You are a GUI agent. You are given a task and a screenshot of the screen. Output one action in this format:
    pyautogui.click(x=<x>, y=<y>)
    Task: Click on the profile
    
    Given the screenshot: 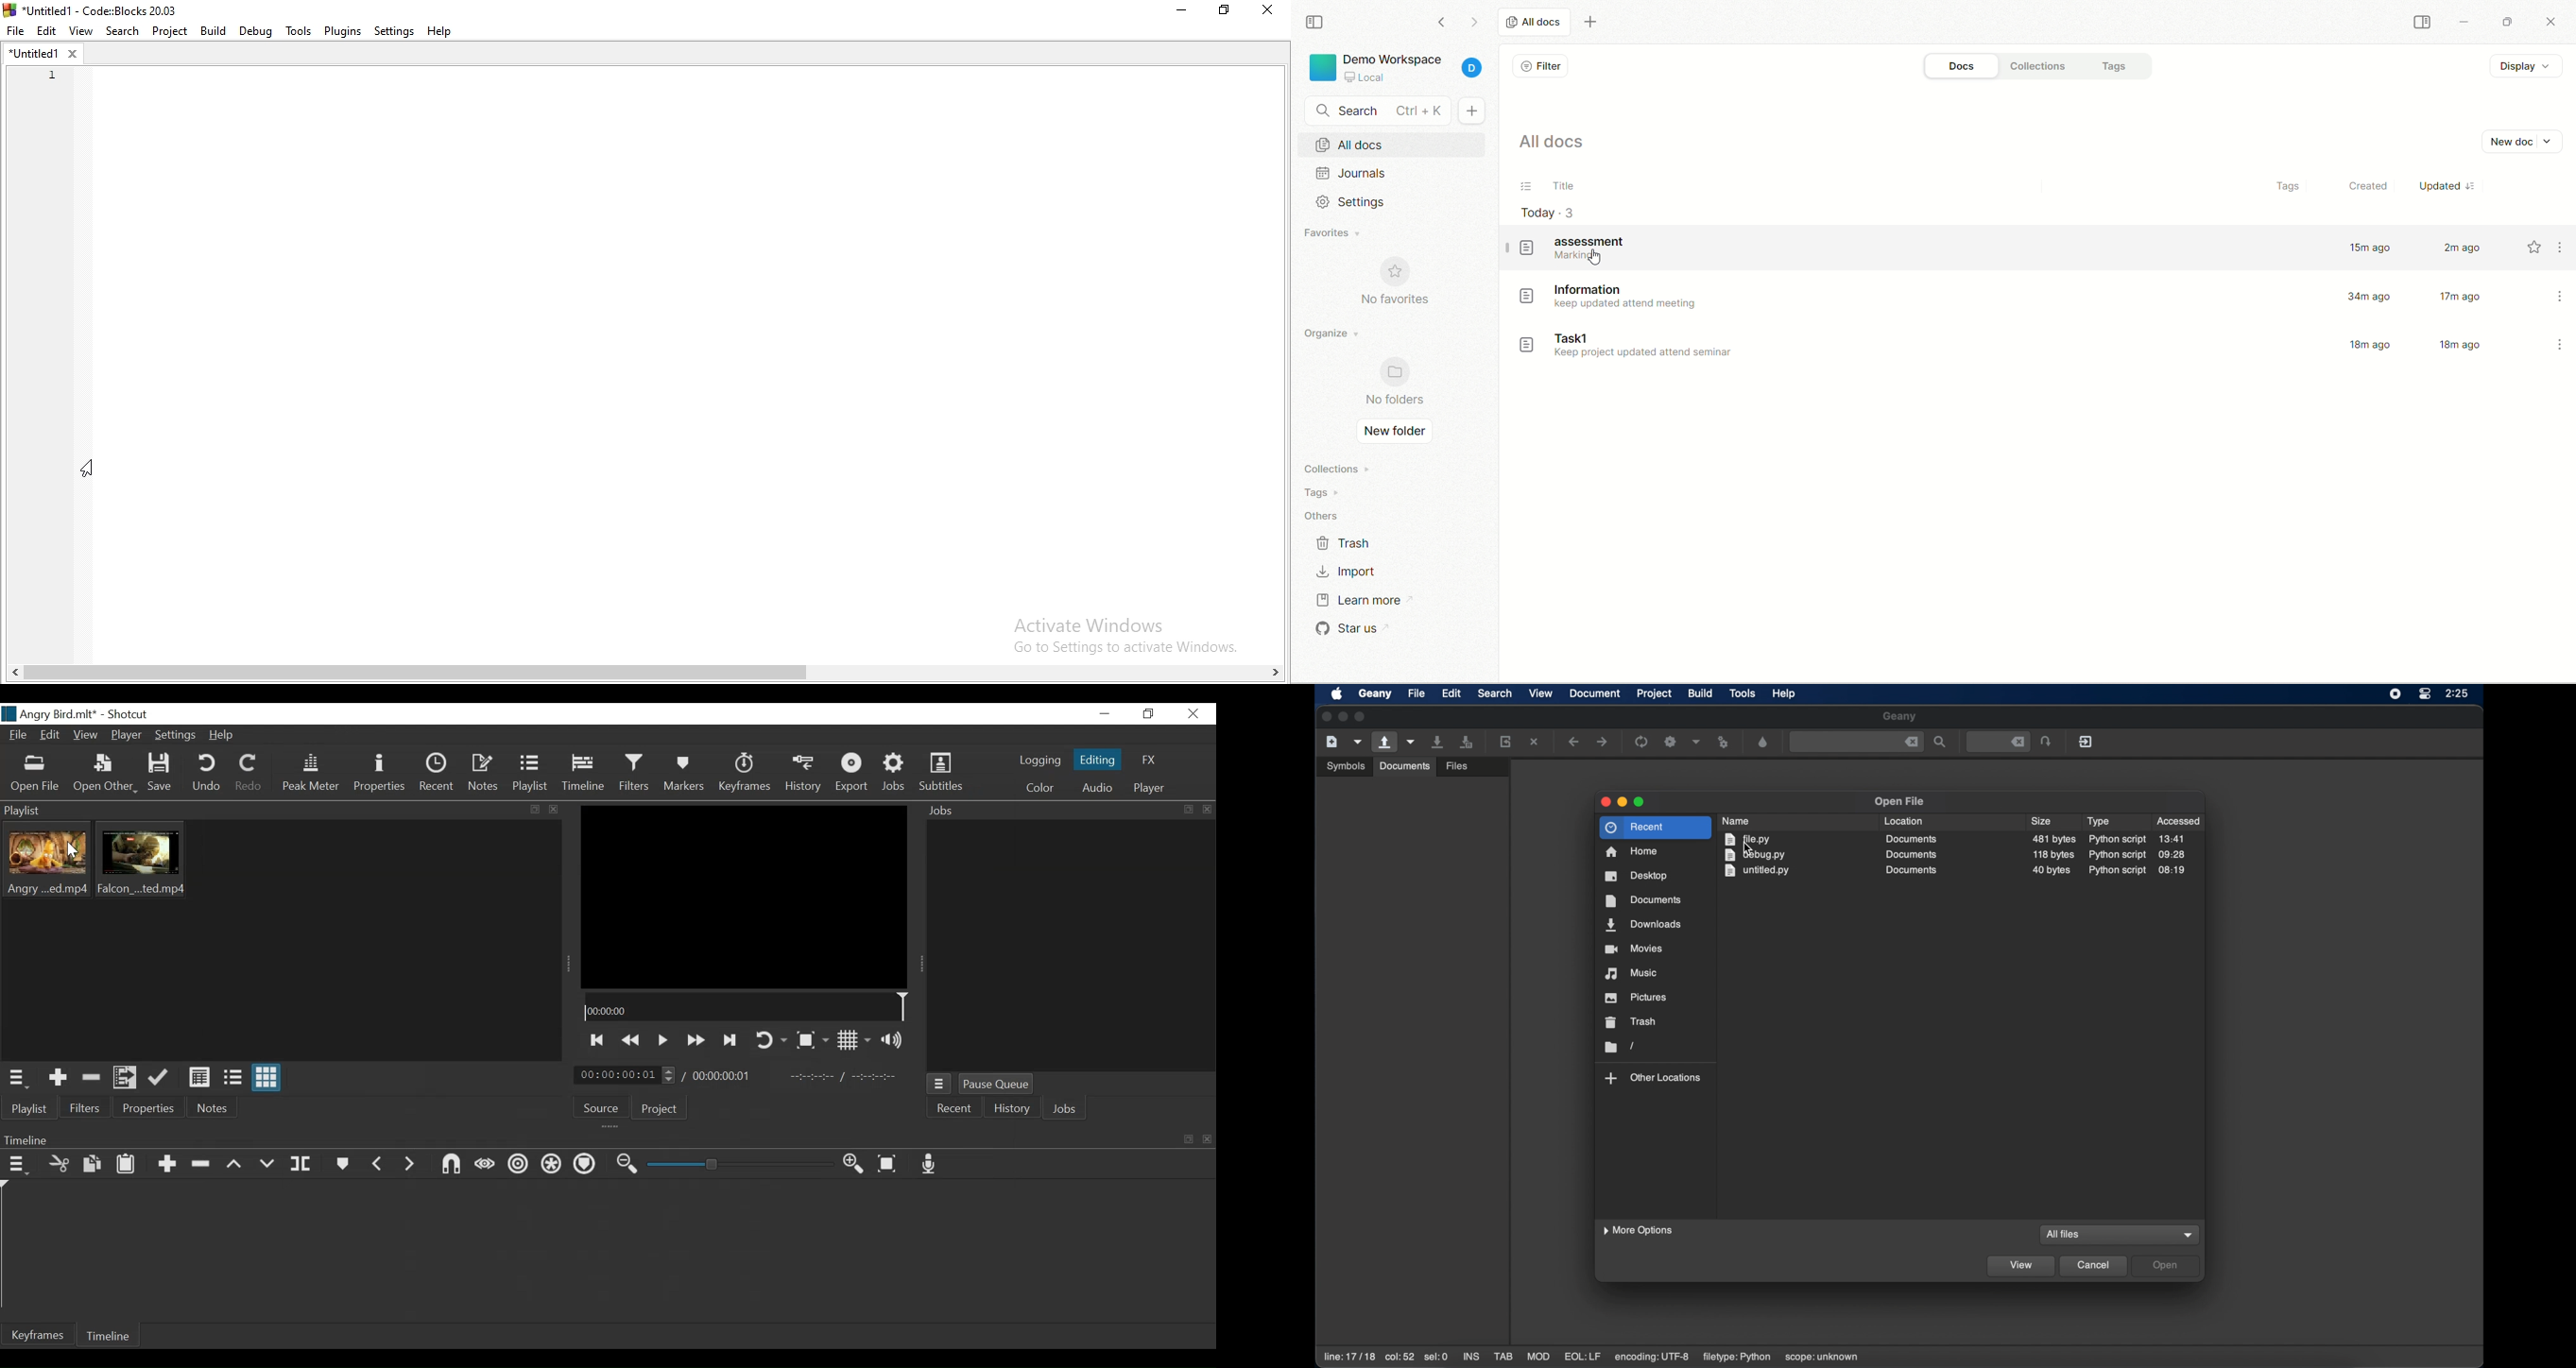 What is the action you would take?
    pyautogui.click(x=1474, y=65)
    